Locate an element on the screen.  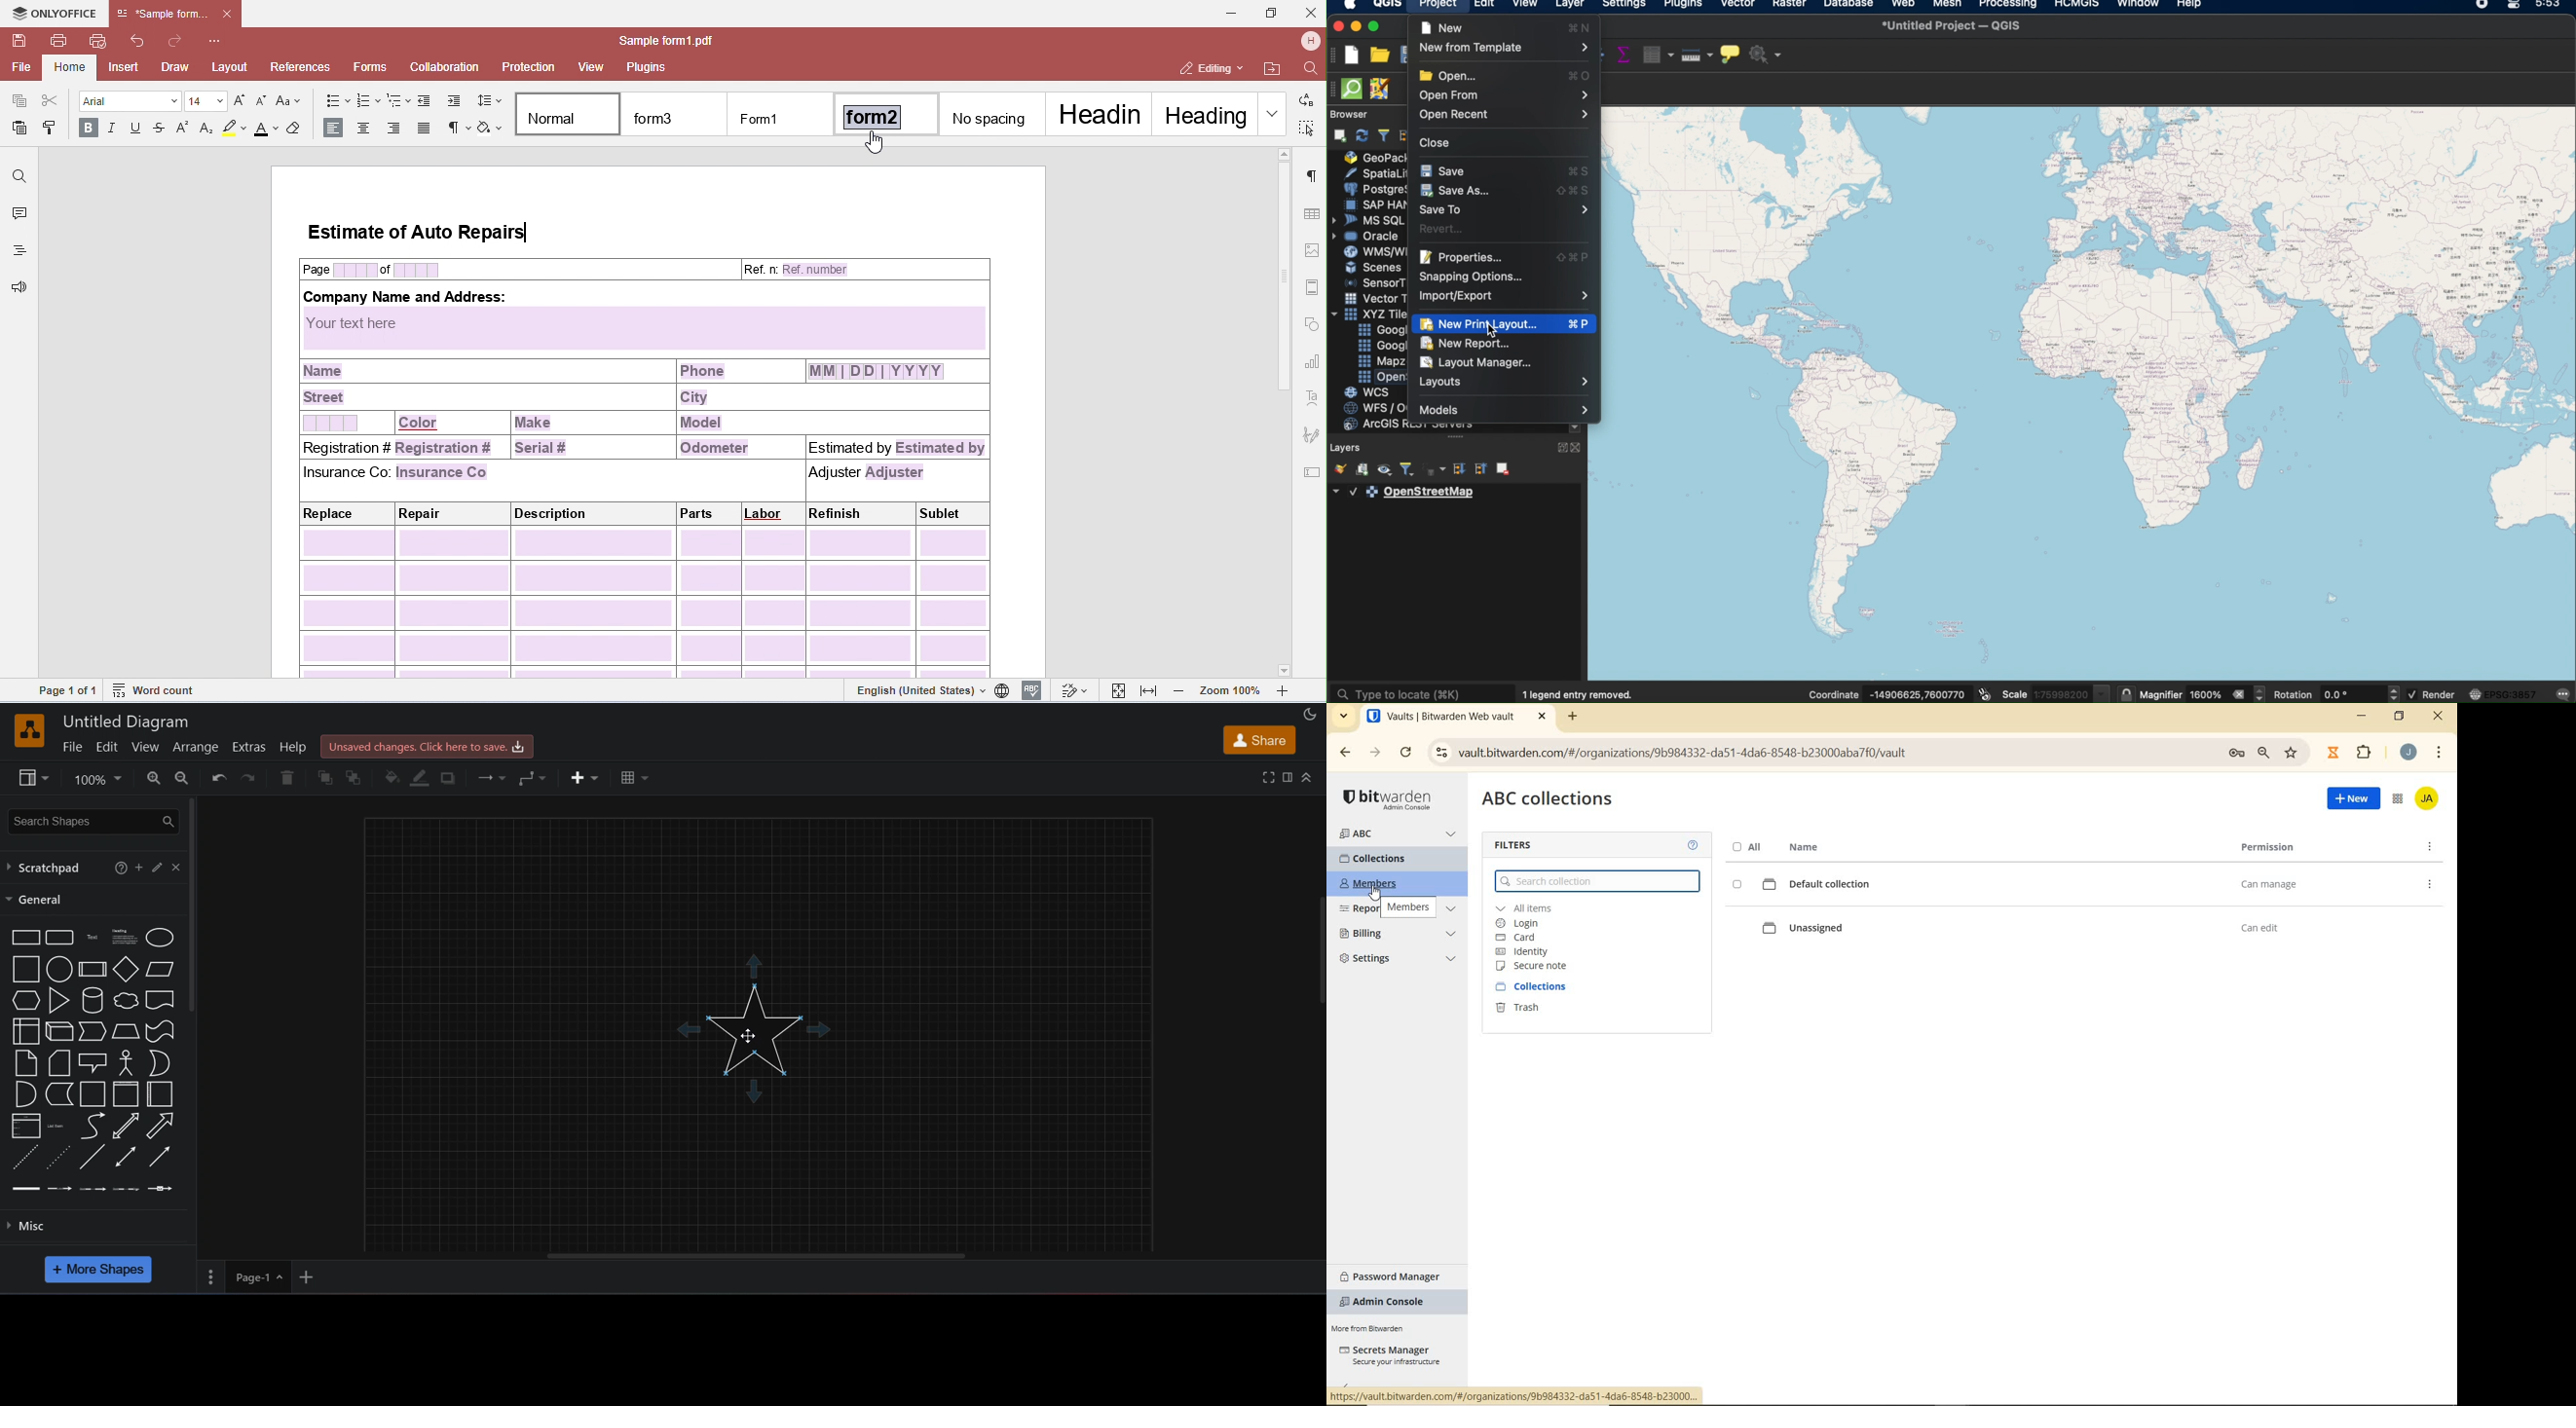
cylinder is located at coordinates (91, 1000).